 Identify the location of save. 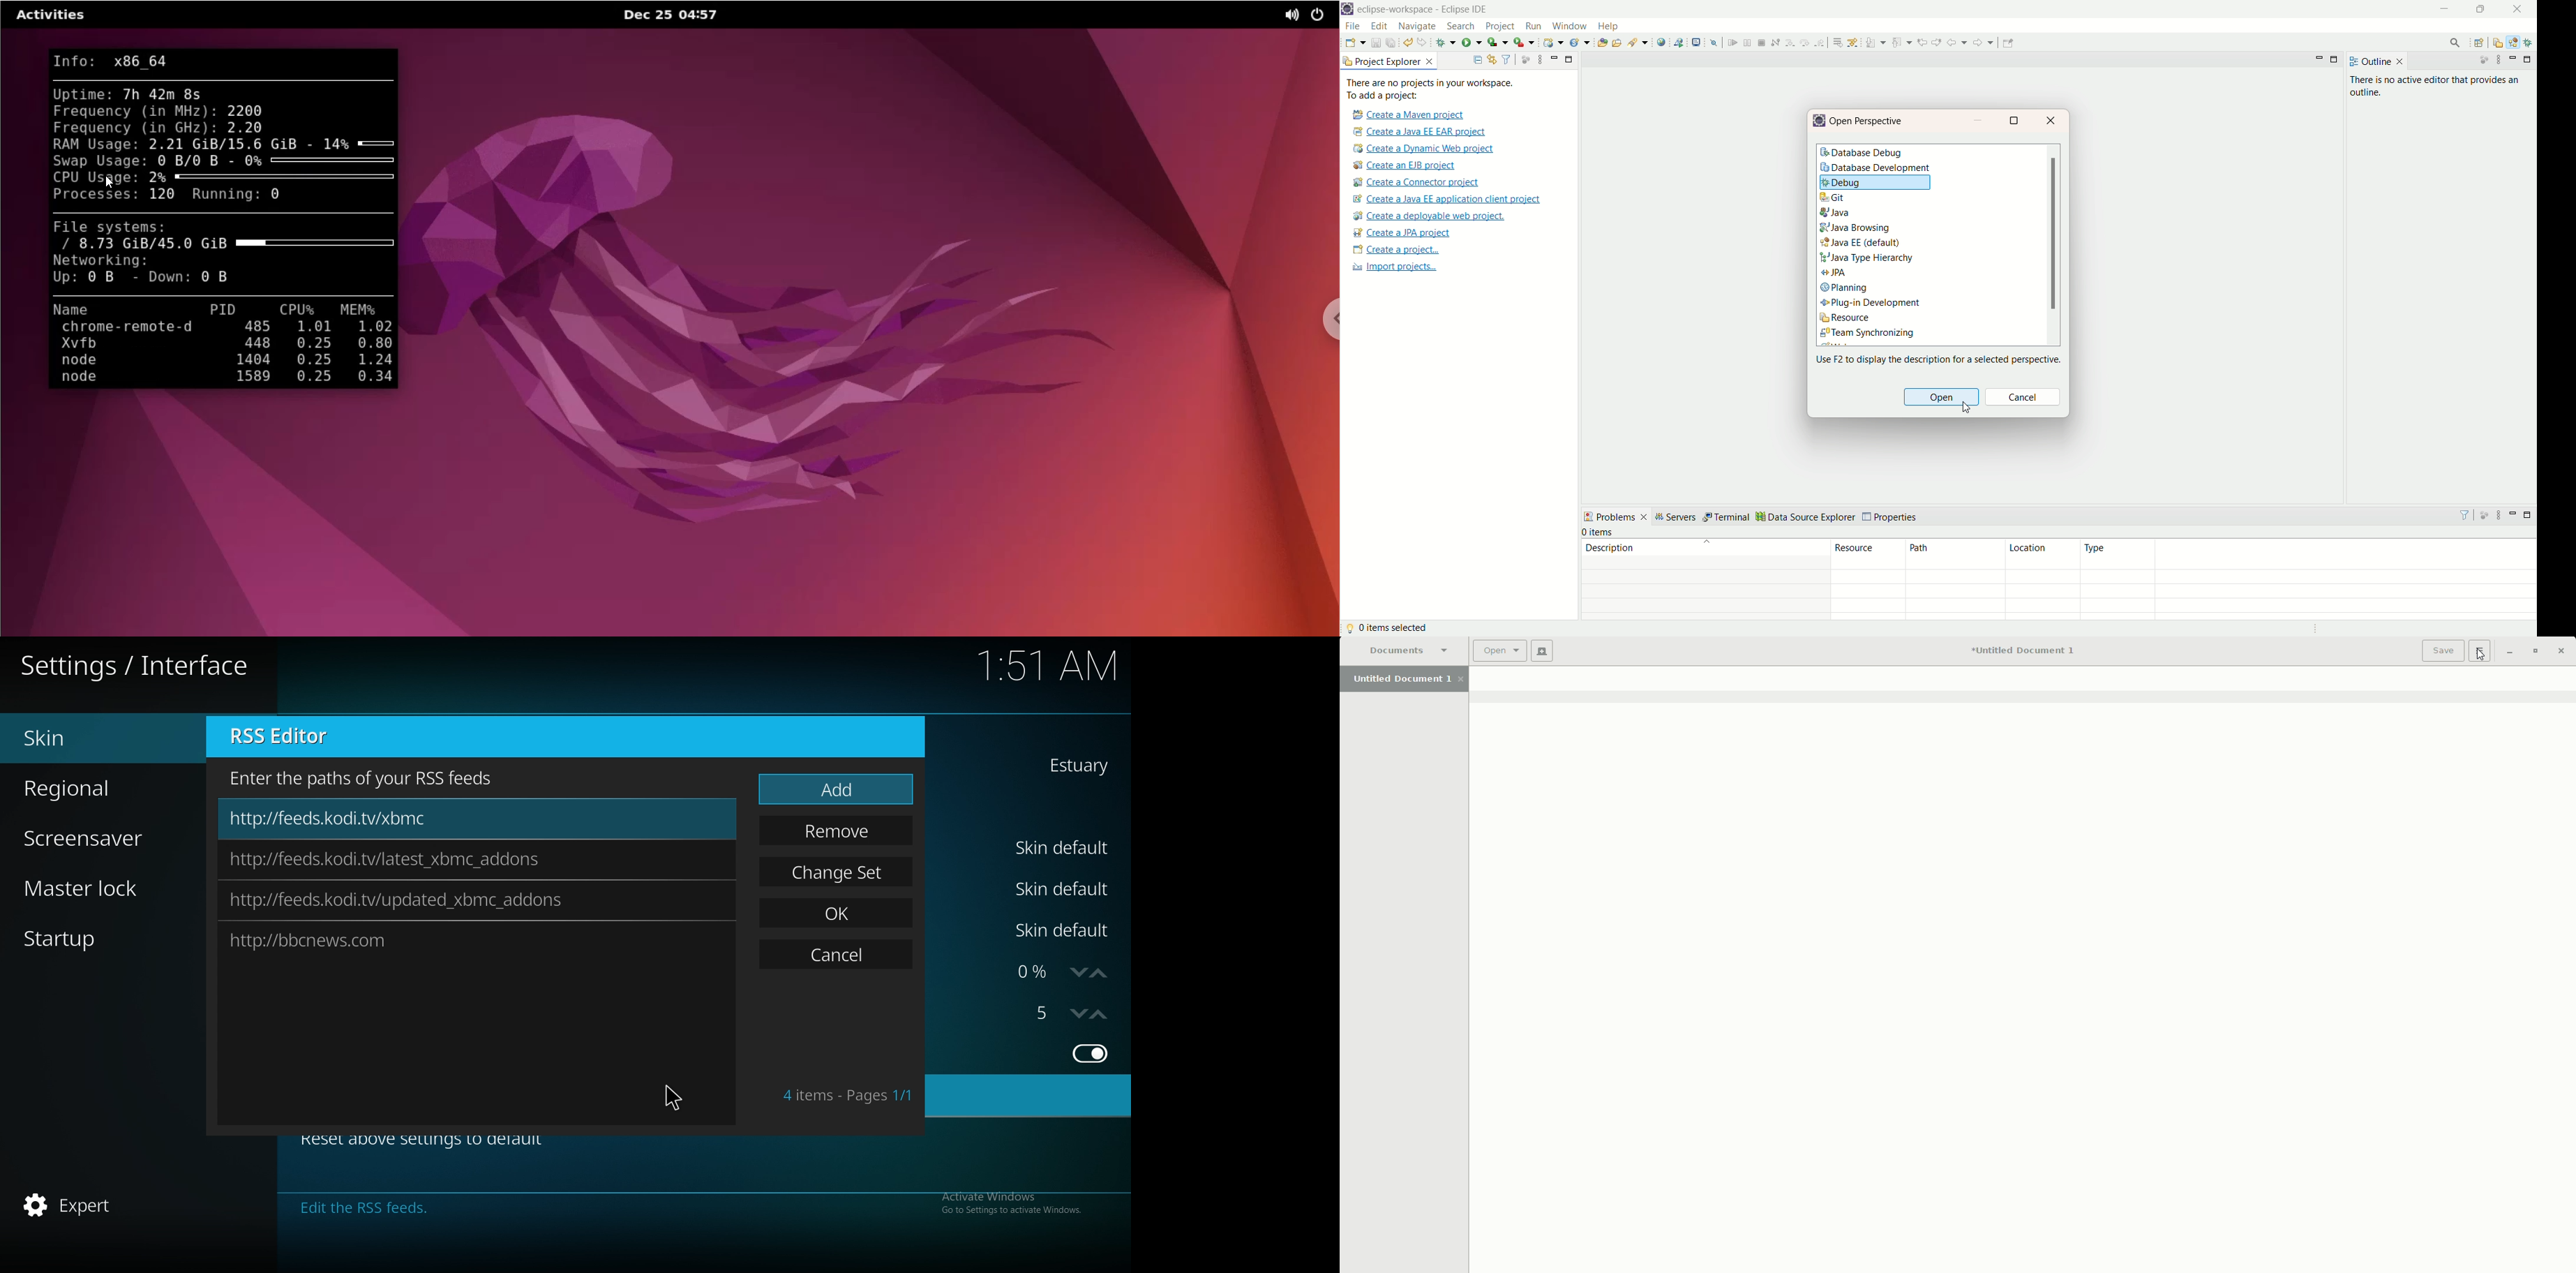
(1374, 42).